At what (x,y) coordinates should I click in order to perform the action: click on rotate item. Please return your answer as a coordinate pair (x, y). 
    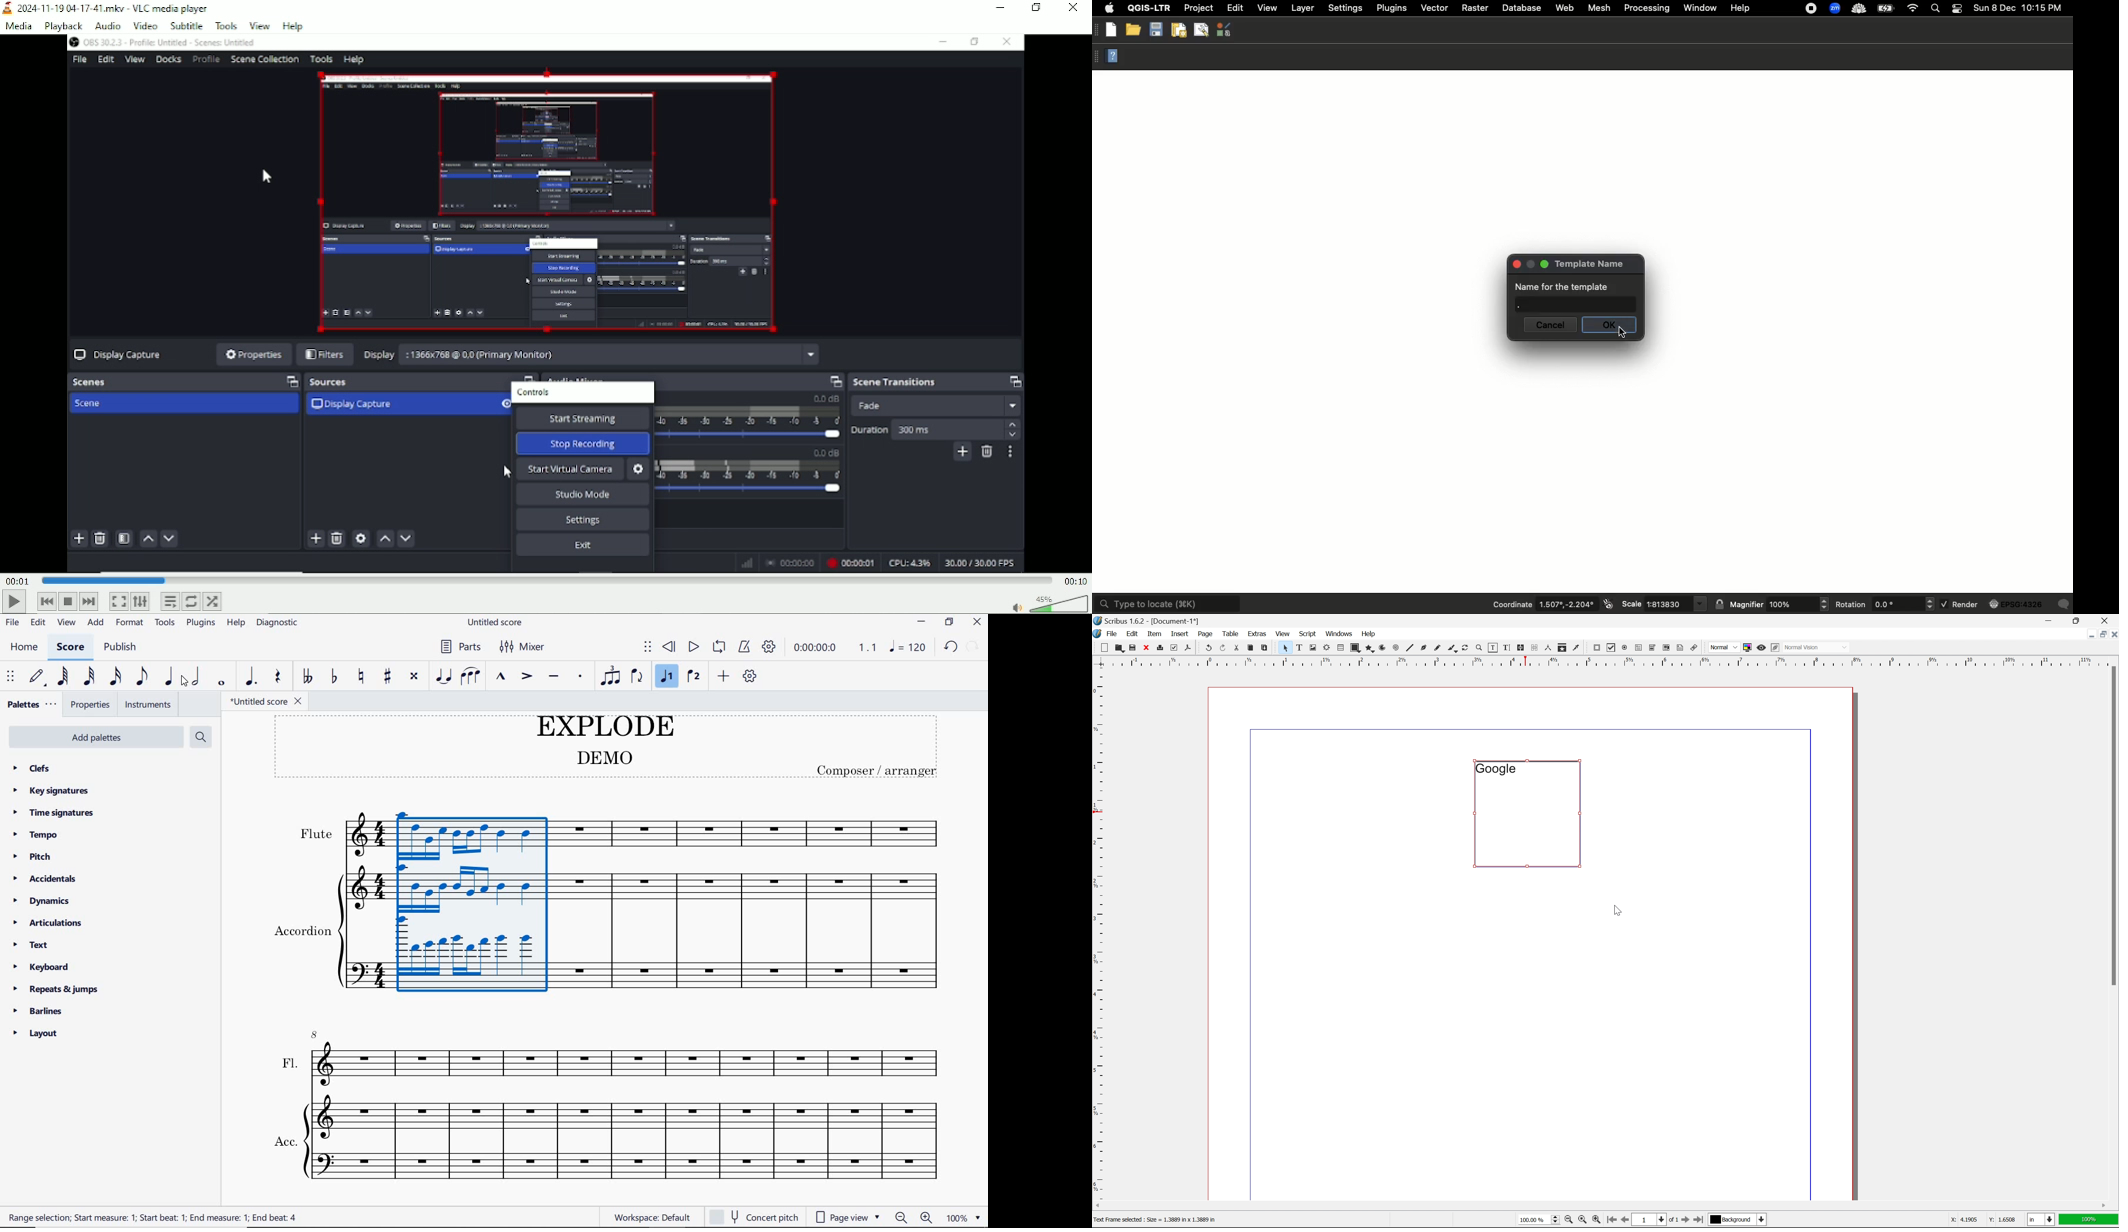
    Looking at the image, I should click on (1465, 648).